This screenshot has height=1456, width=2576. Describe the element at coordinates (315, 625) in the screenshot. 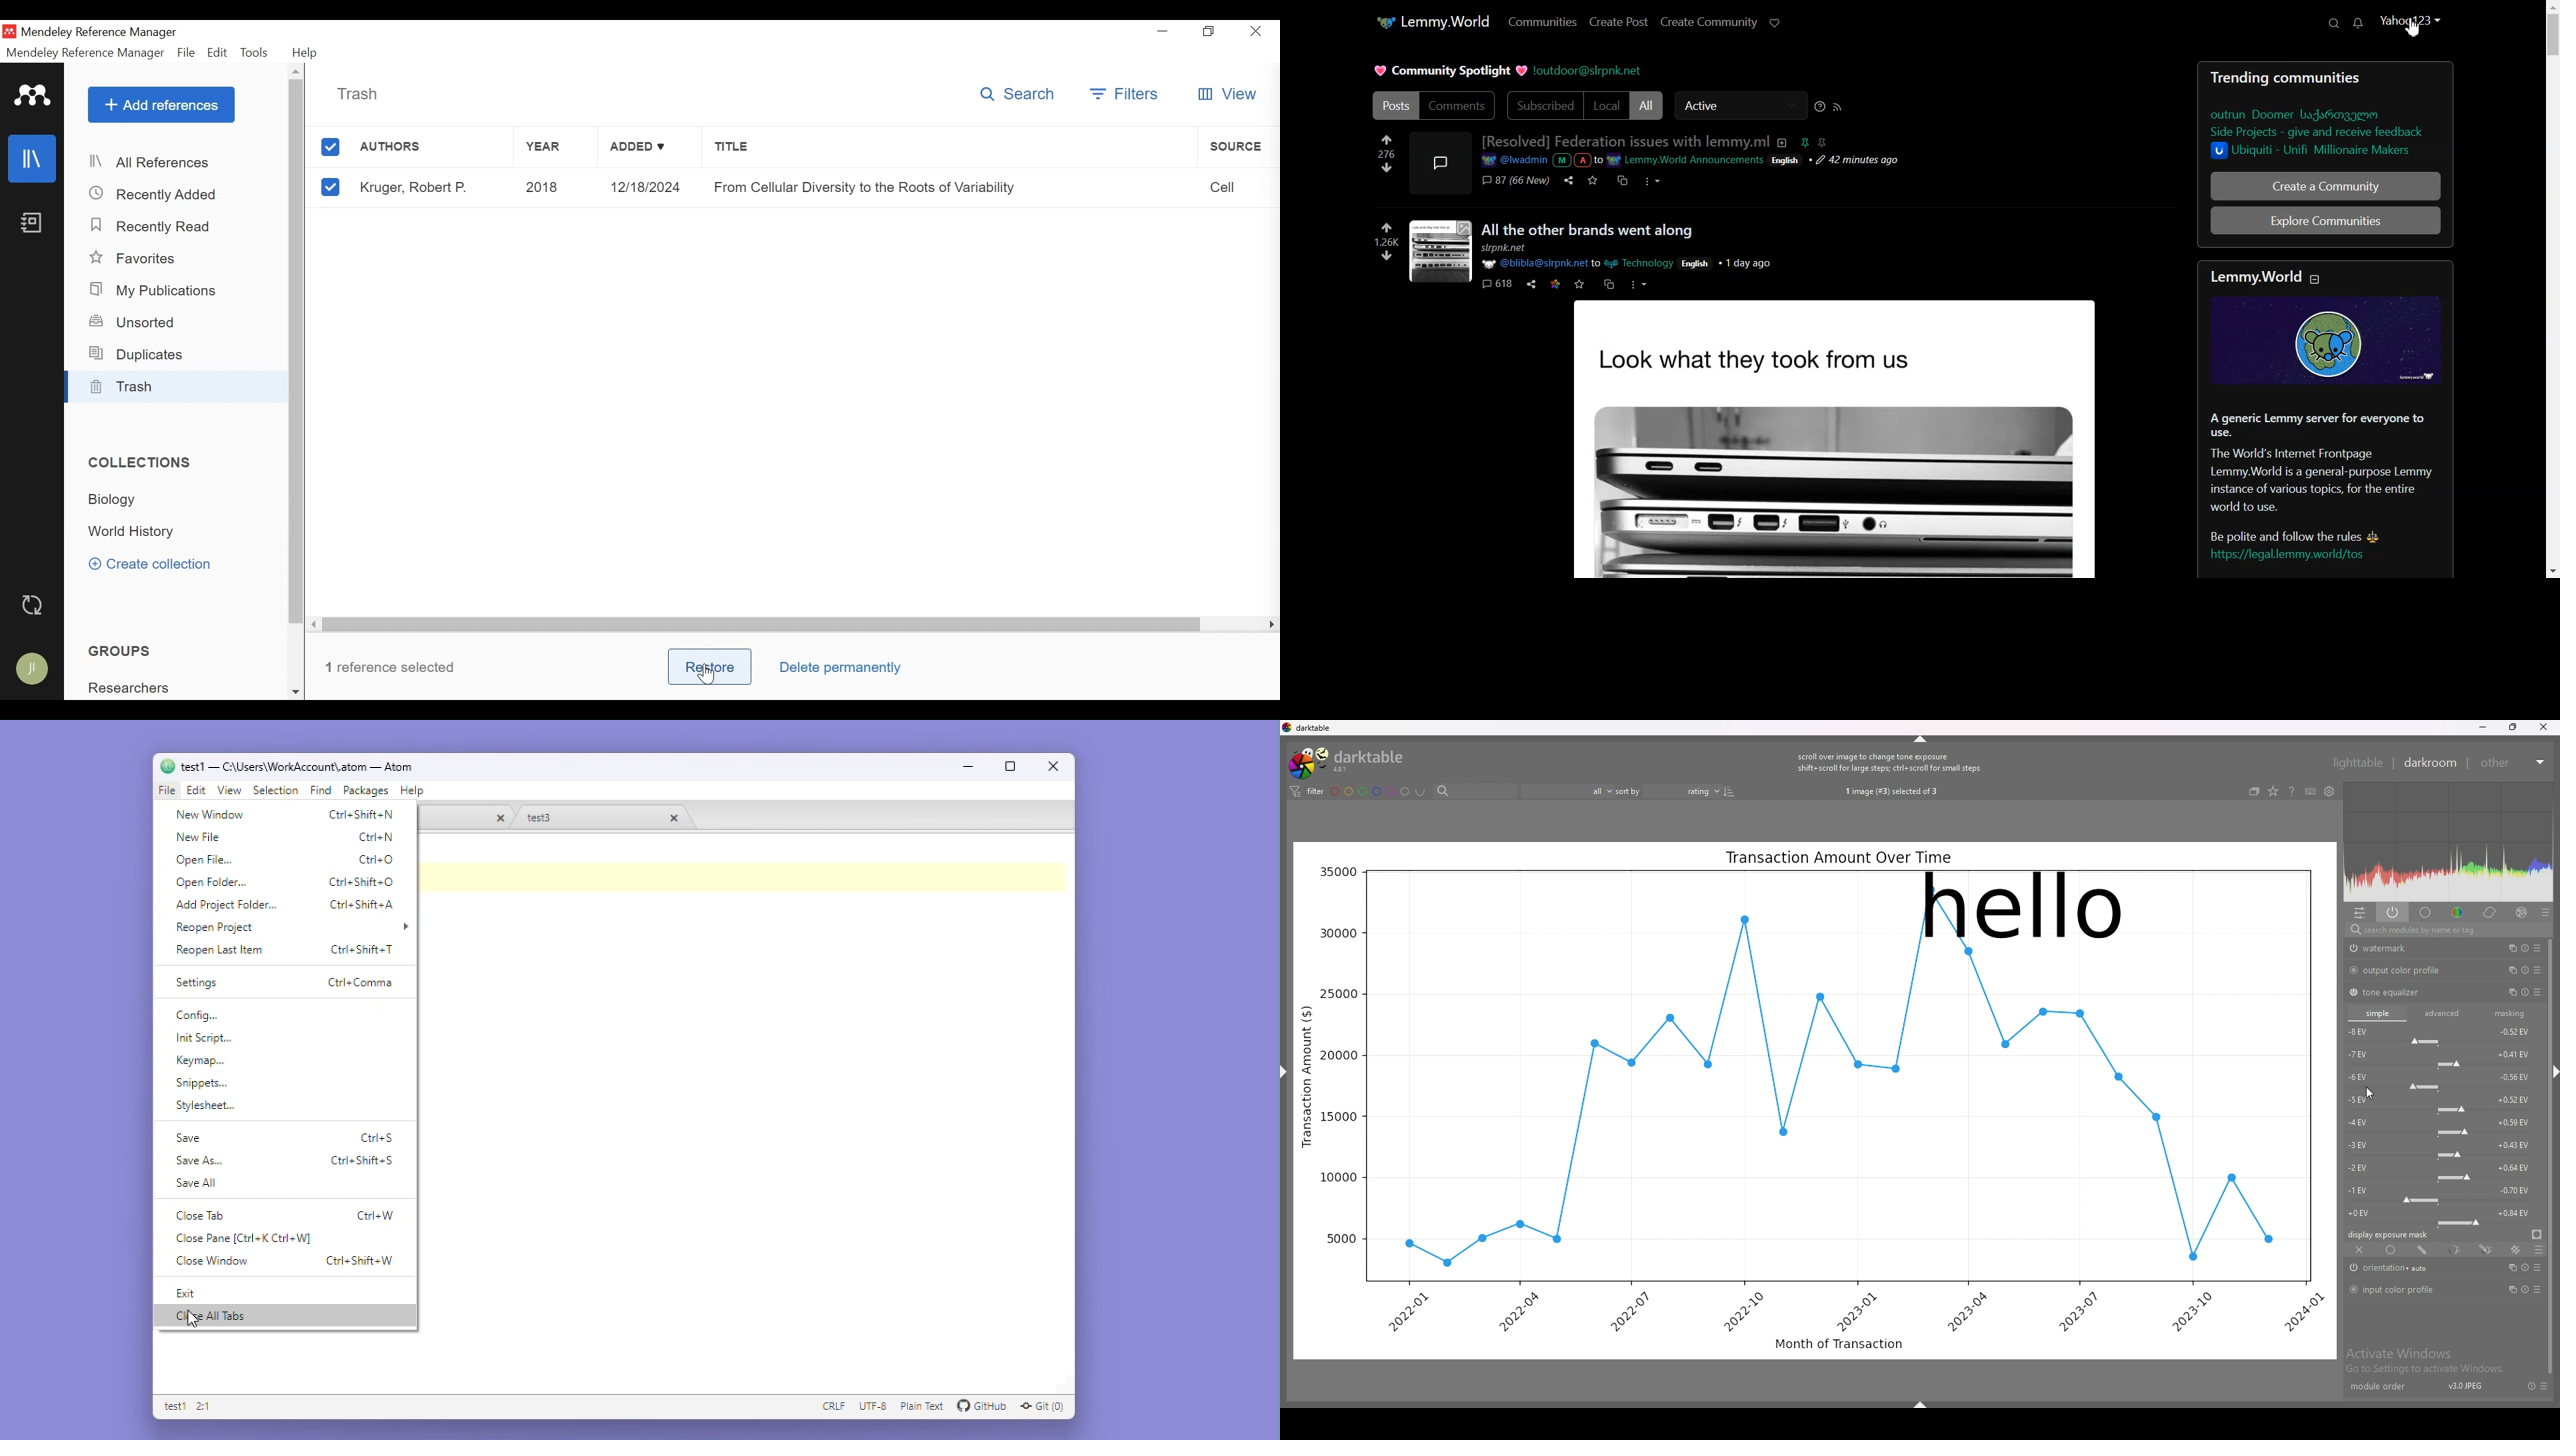

I see `Scroll Right` at that location.